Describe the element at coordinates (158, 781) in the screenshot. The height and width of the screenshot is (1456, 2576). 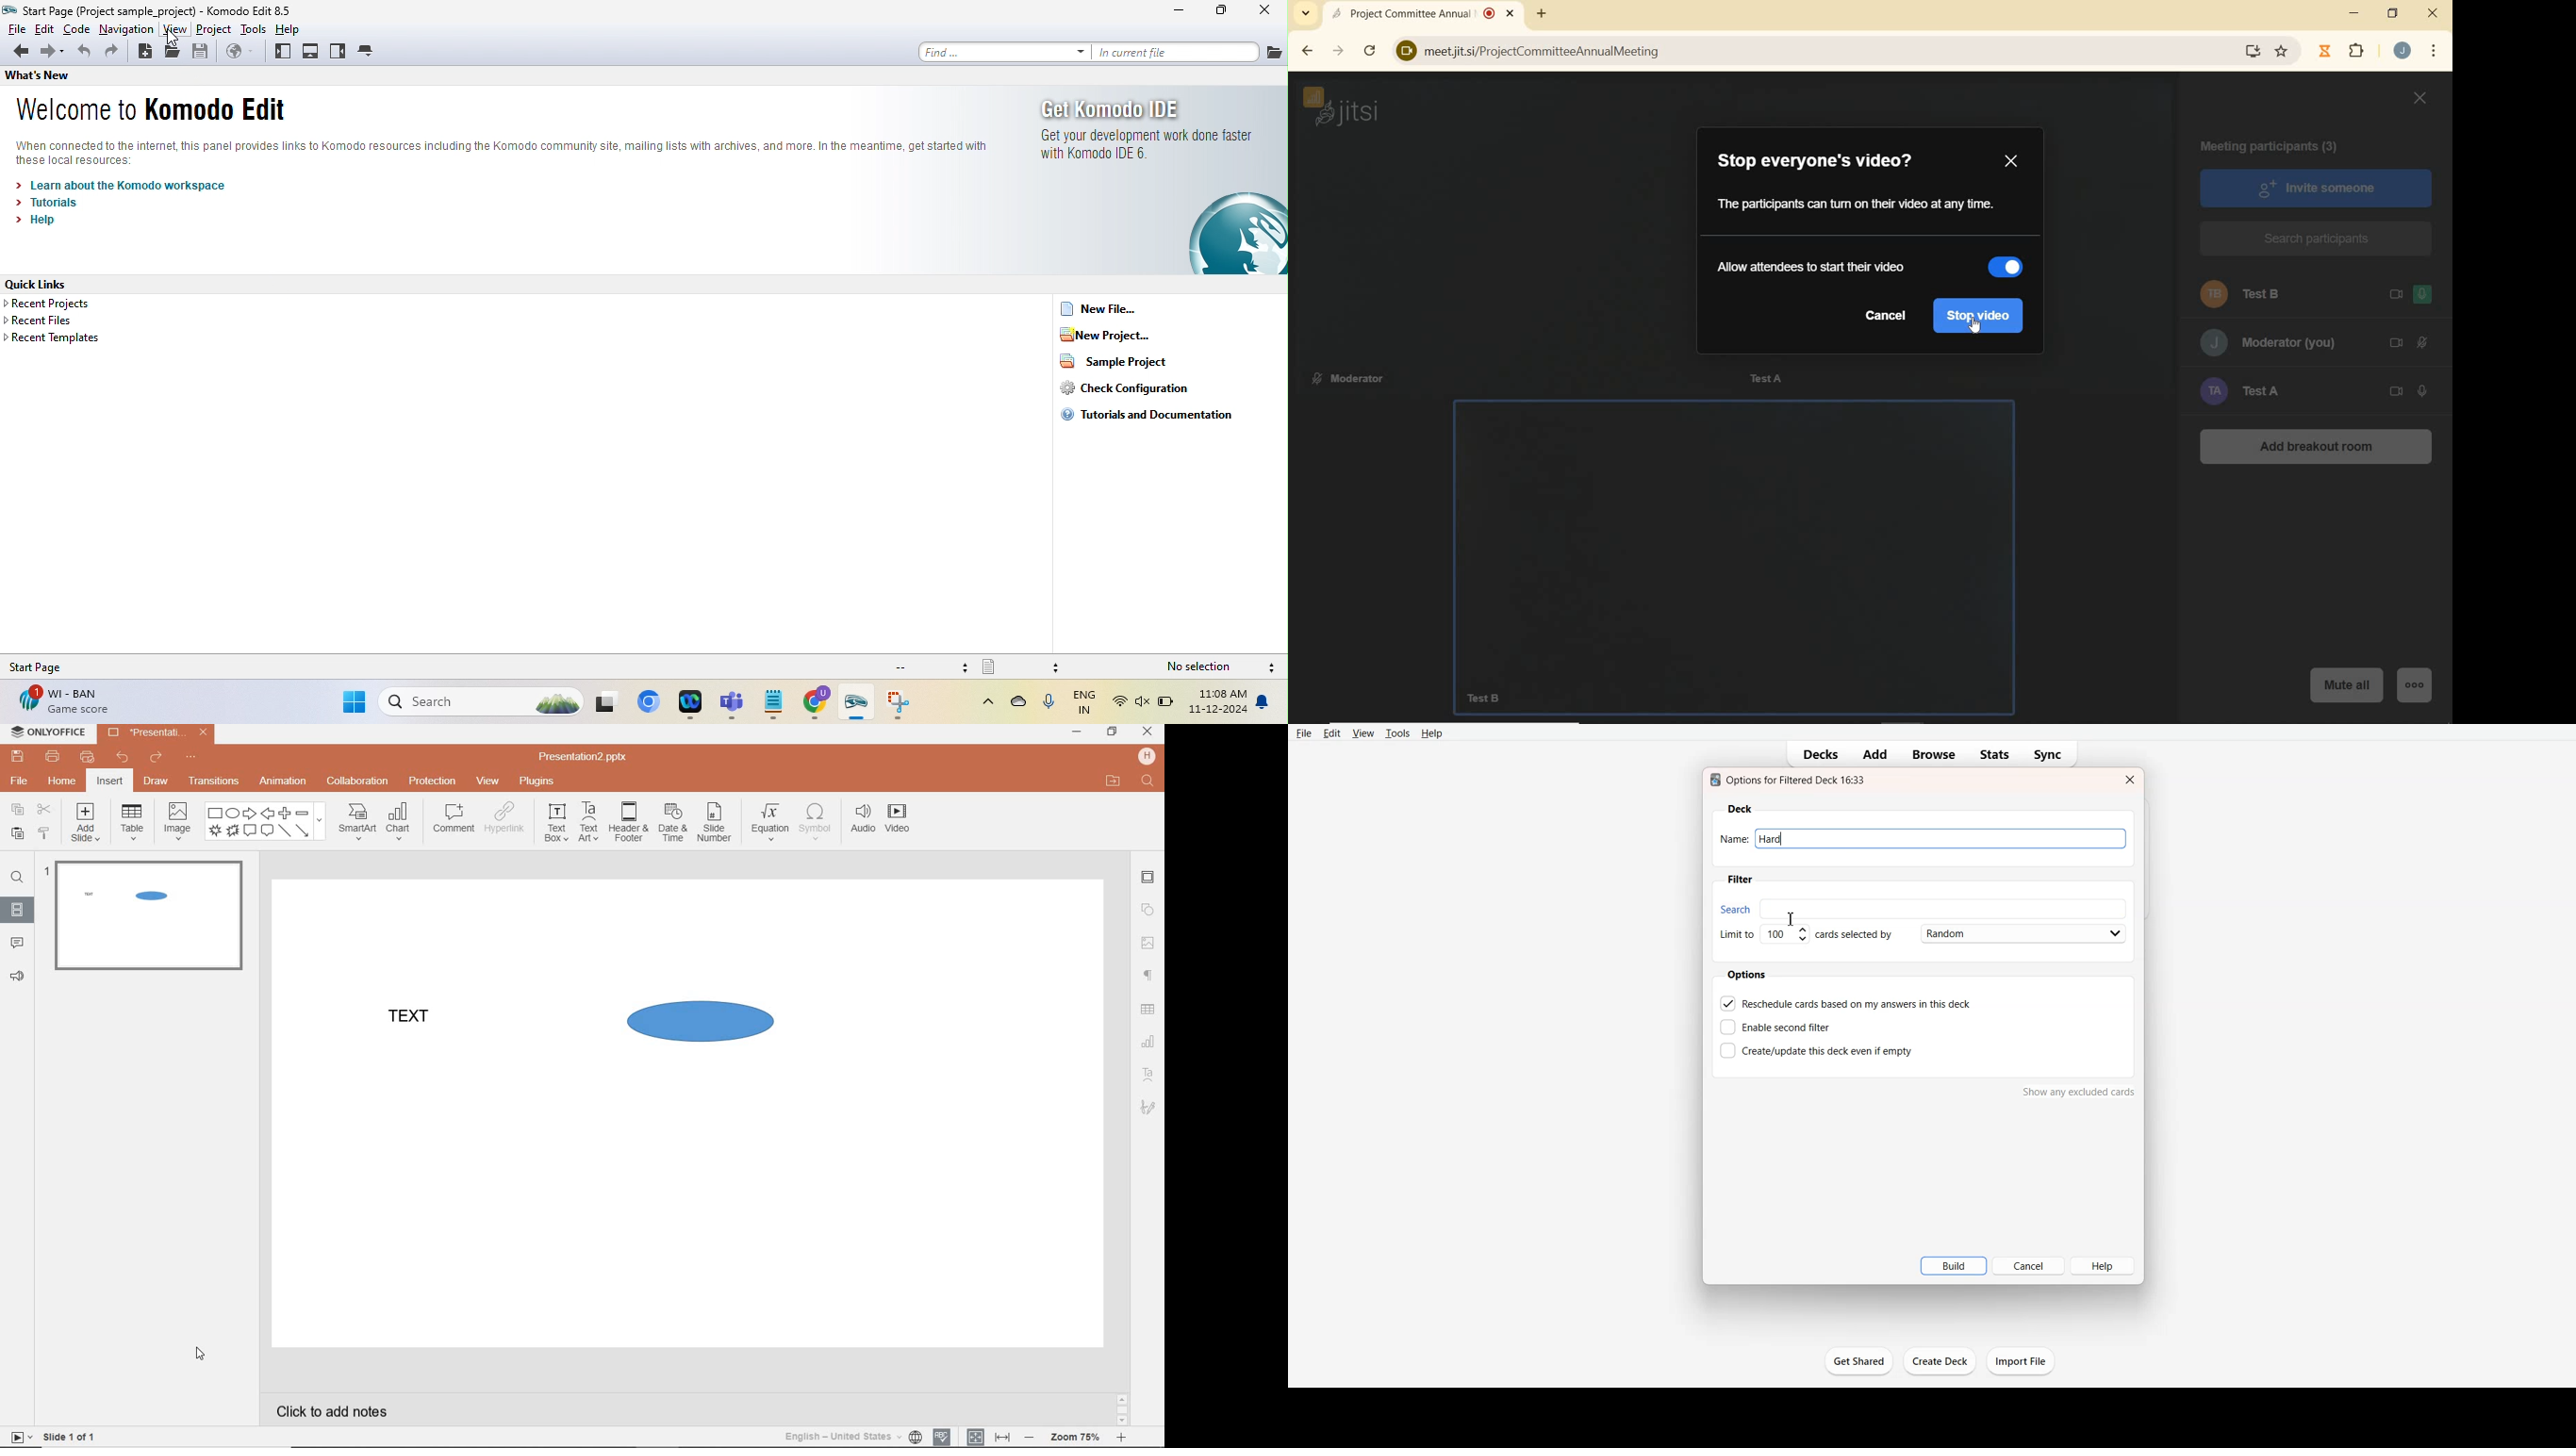
I see `draw` at that location.